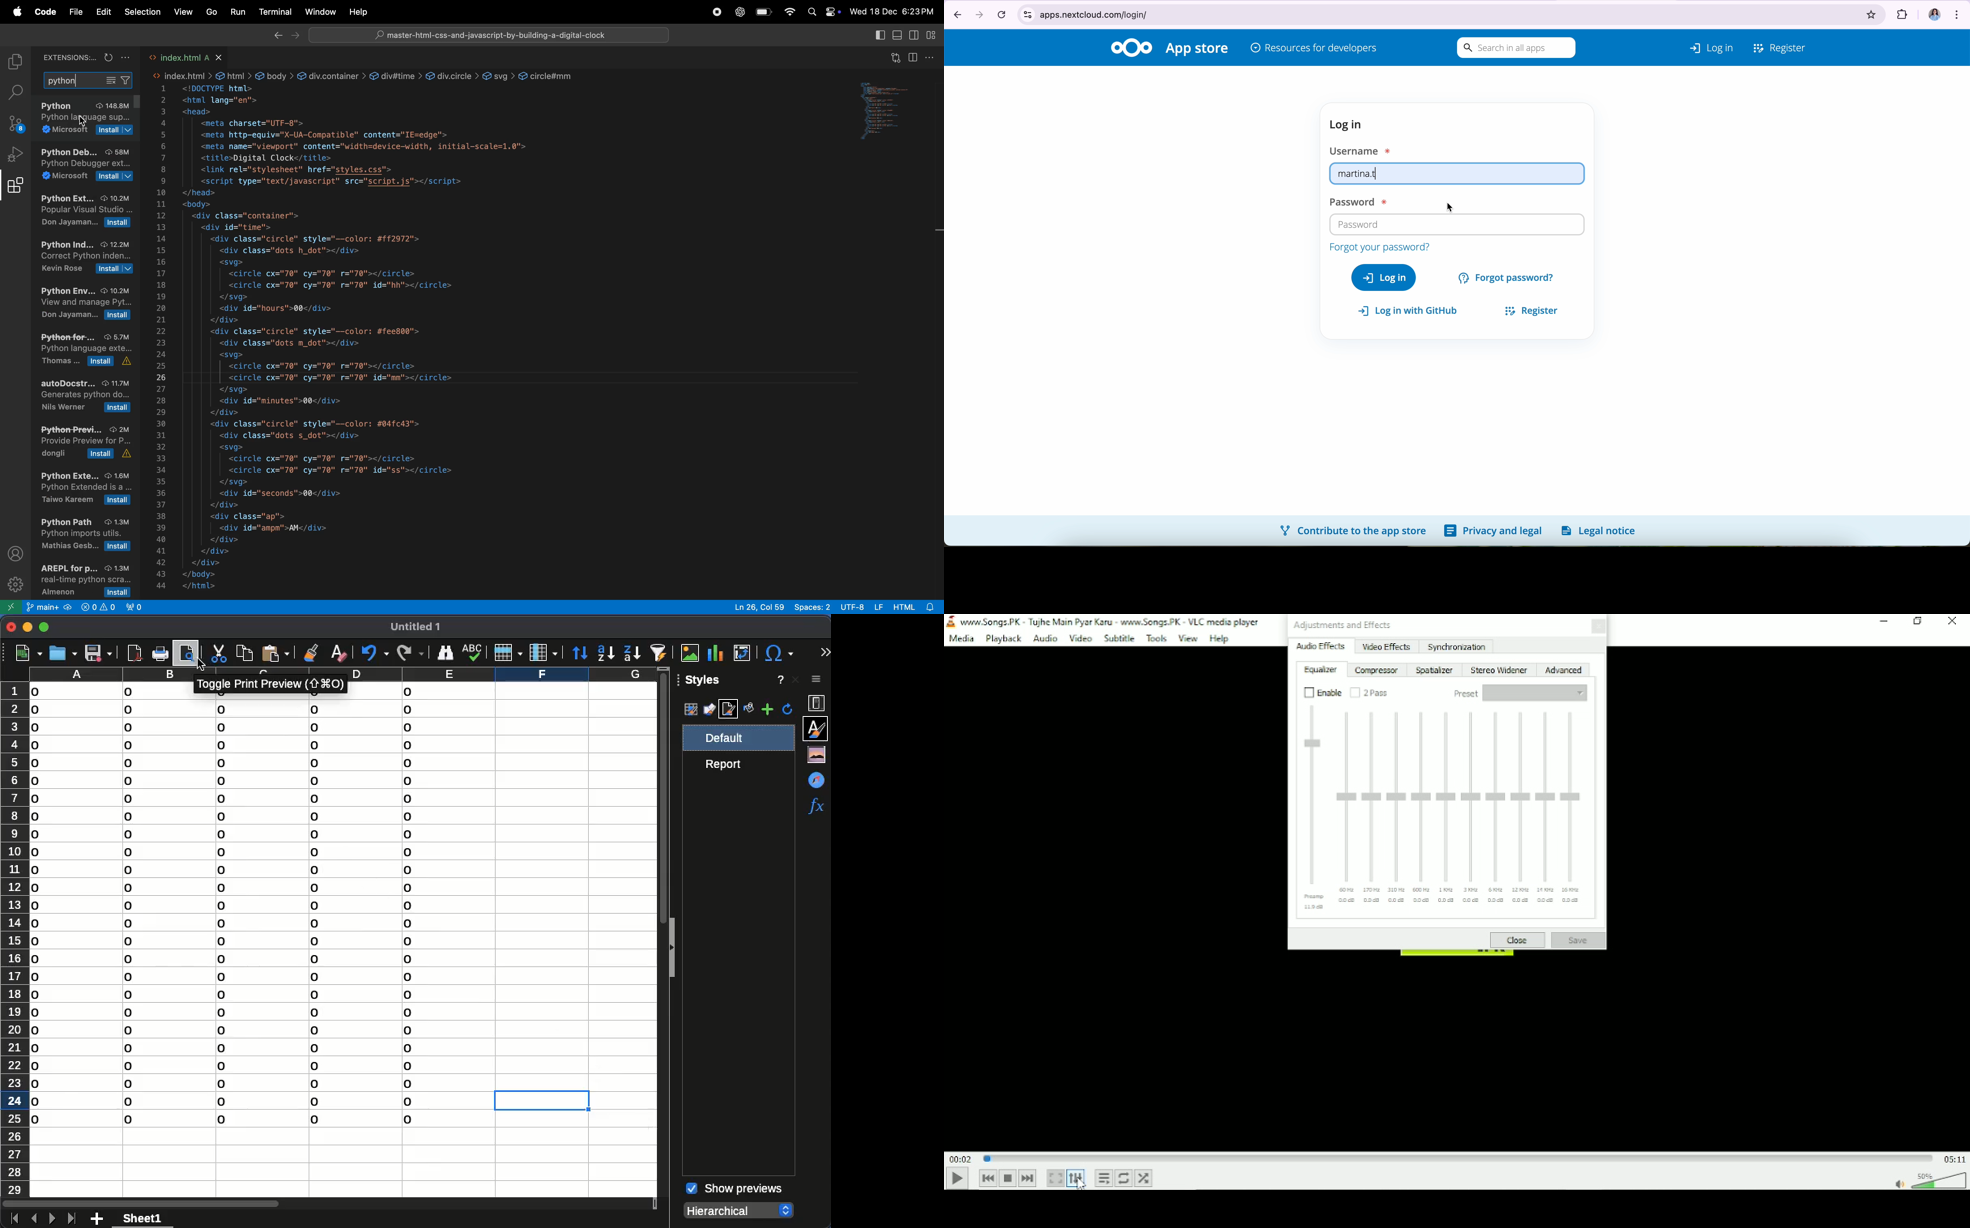 The width and height of the screenshot is (1988, 1232). I want to click on vertical scroll bar, so click(657, 798).